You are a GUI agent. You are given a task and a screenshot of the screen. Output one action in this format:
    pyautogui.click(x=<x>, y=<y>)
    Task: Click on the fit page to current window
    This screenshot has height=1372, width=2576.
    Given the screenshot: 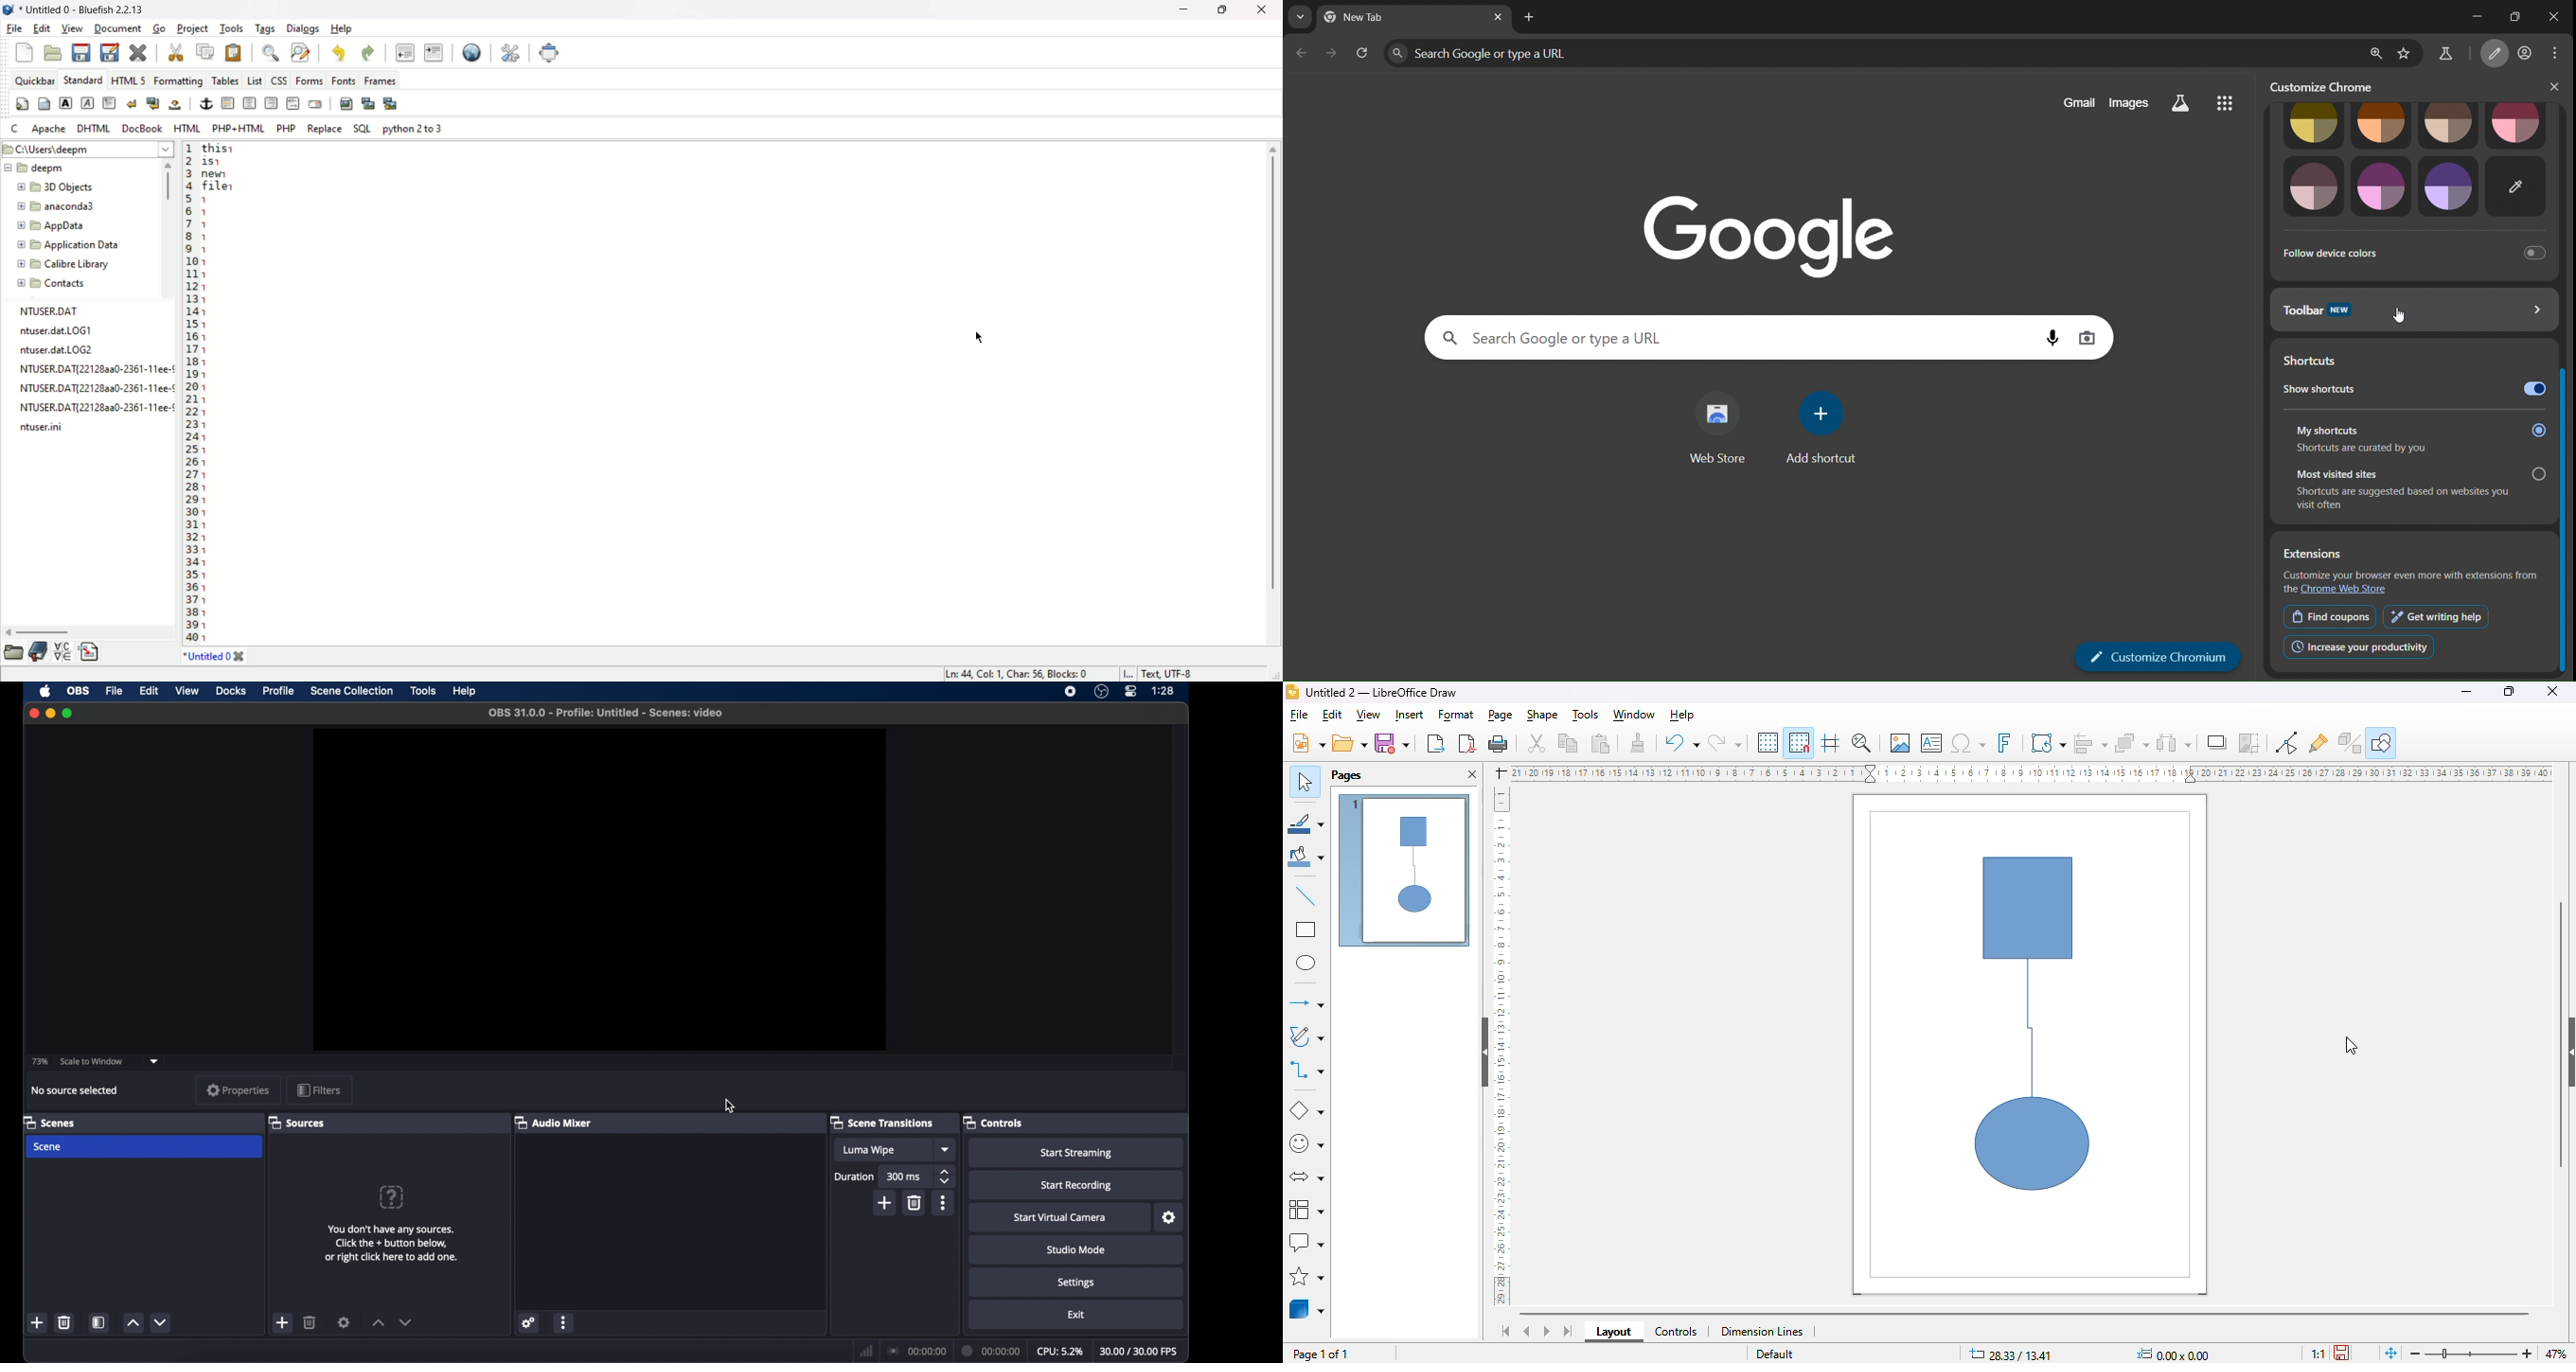 What is the action you would take?
    pyautogui.click(x=2390, y=1353)
    